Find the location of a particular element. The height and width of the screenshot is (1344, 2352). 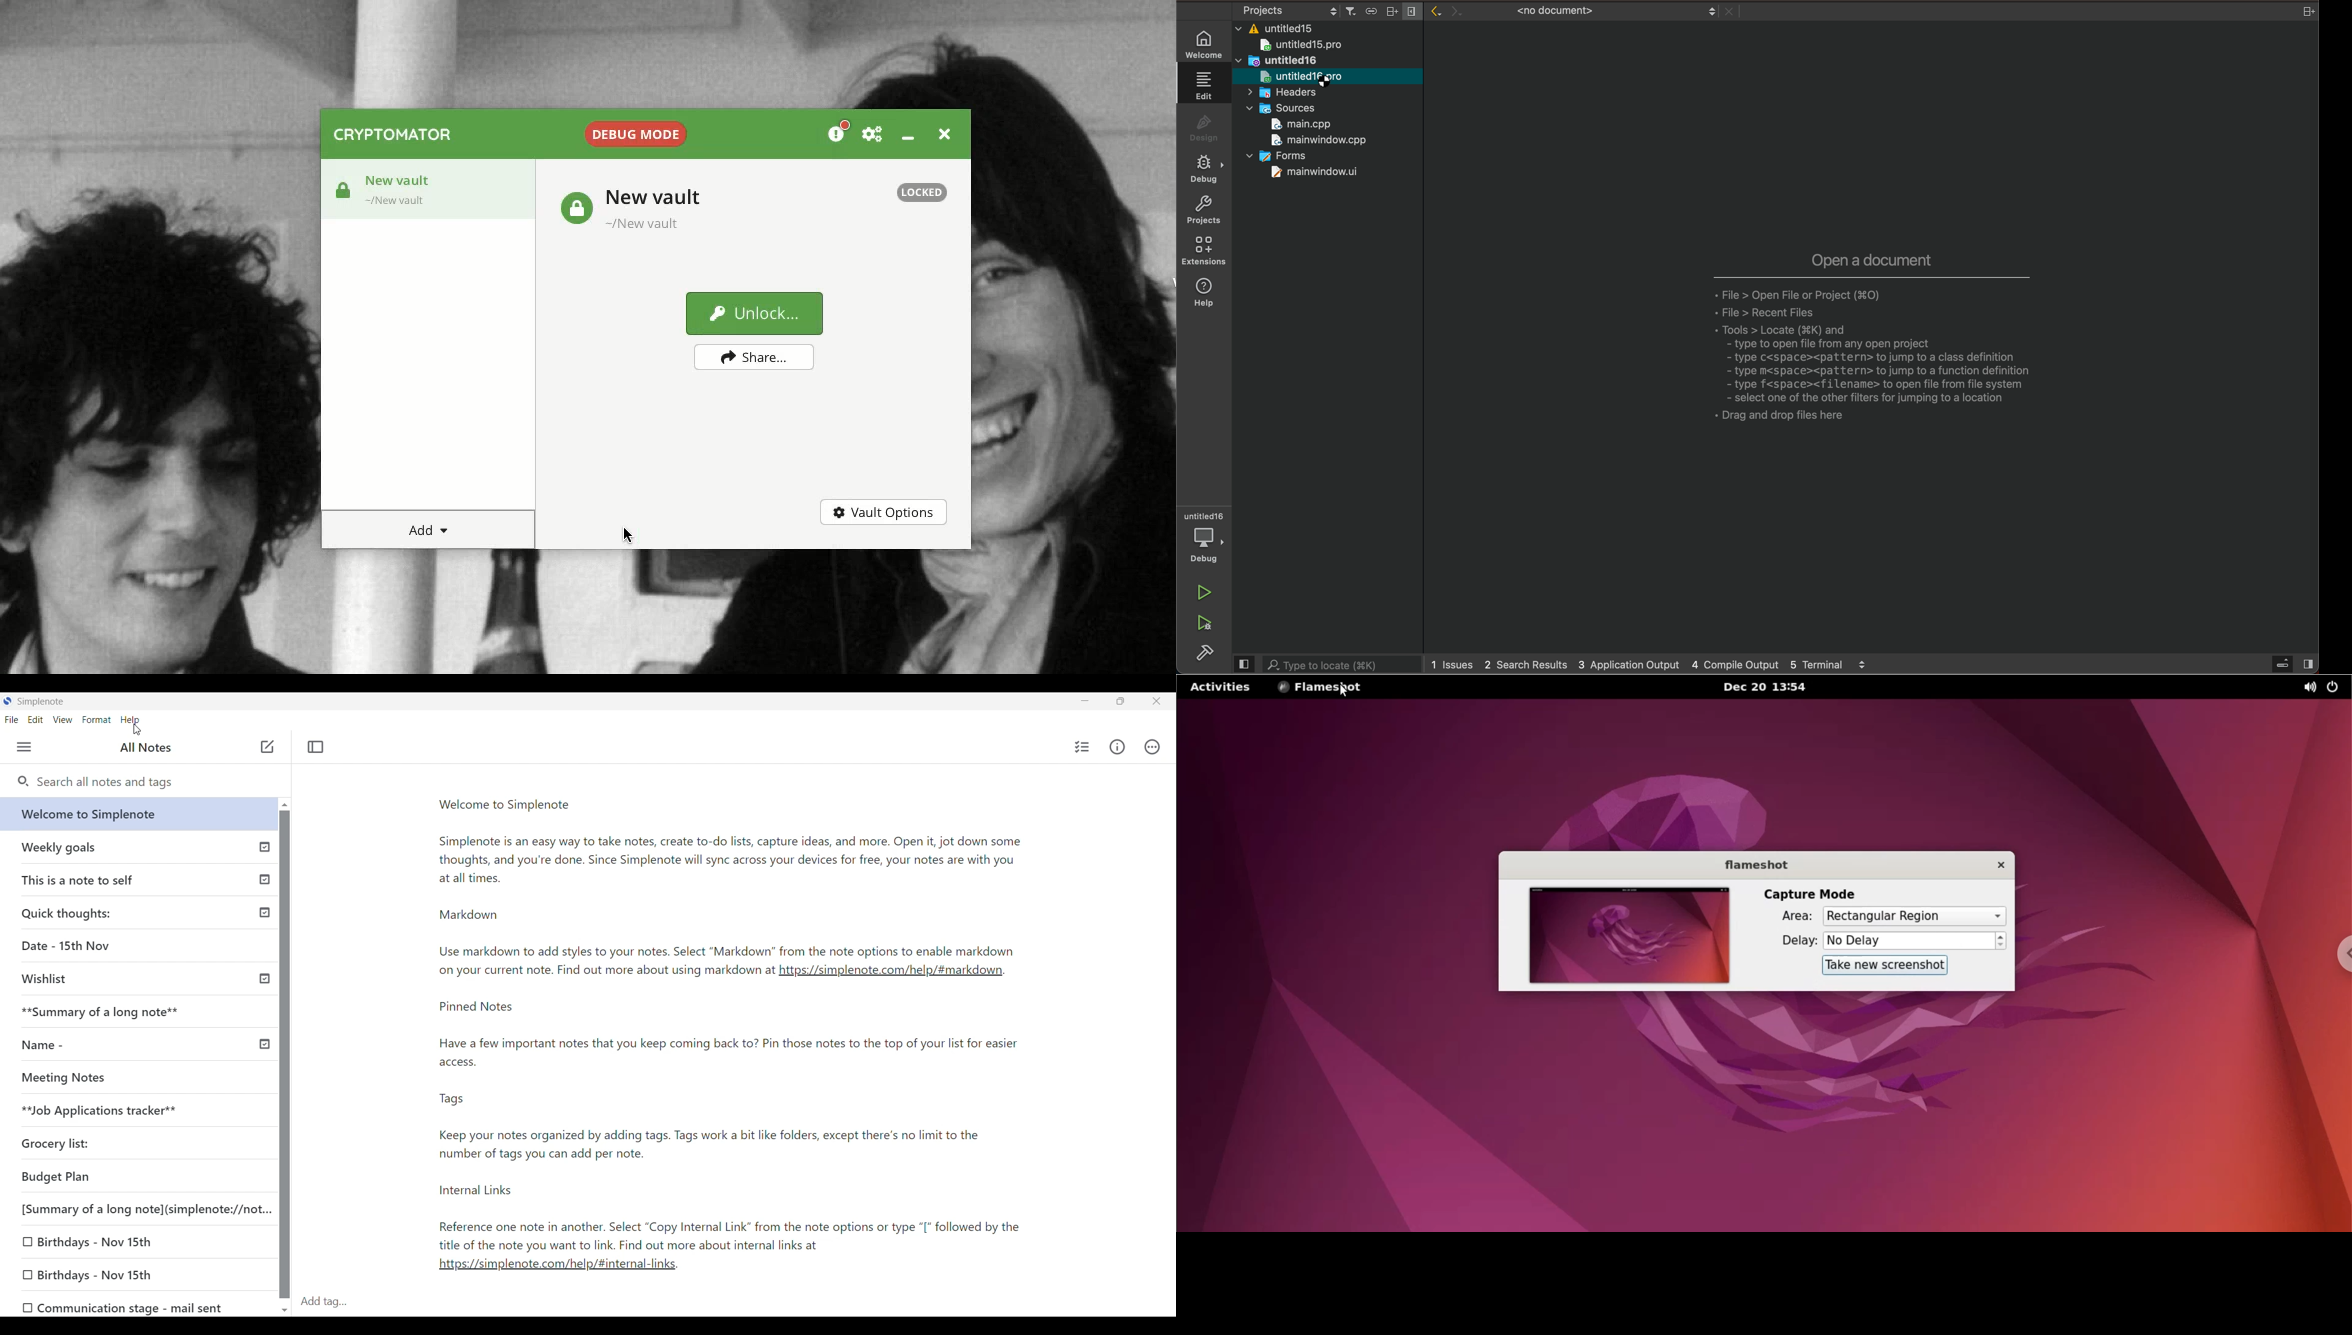

Share... is located at coordinates (757, 357).